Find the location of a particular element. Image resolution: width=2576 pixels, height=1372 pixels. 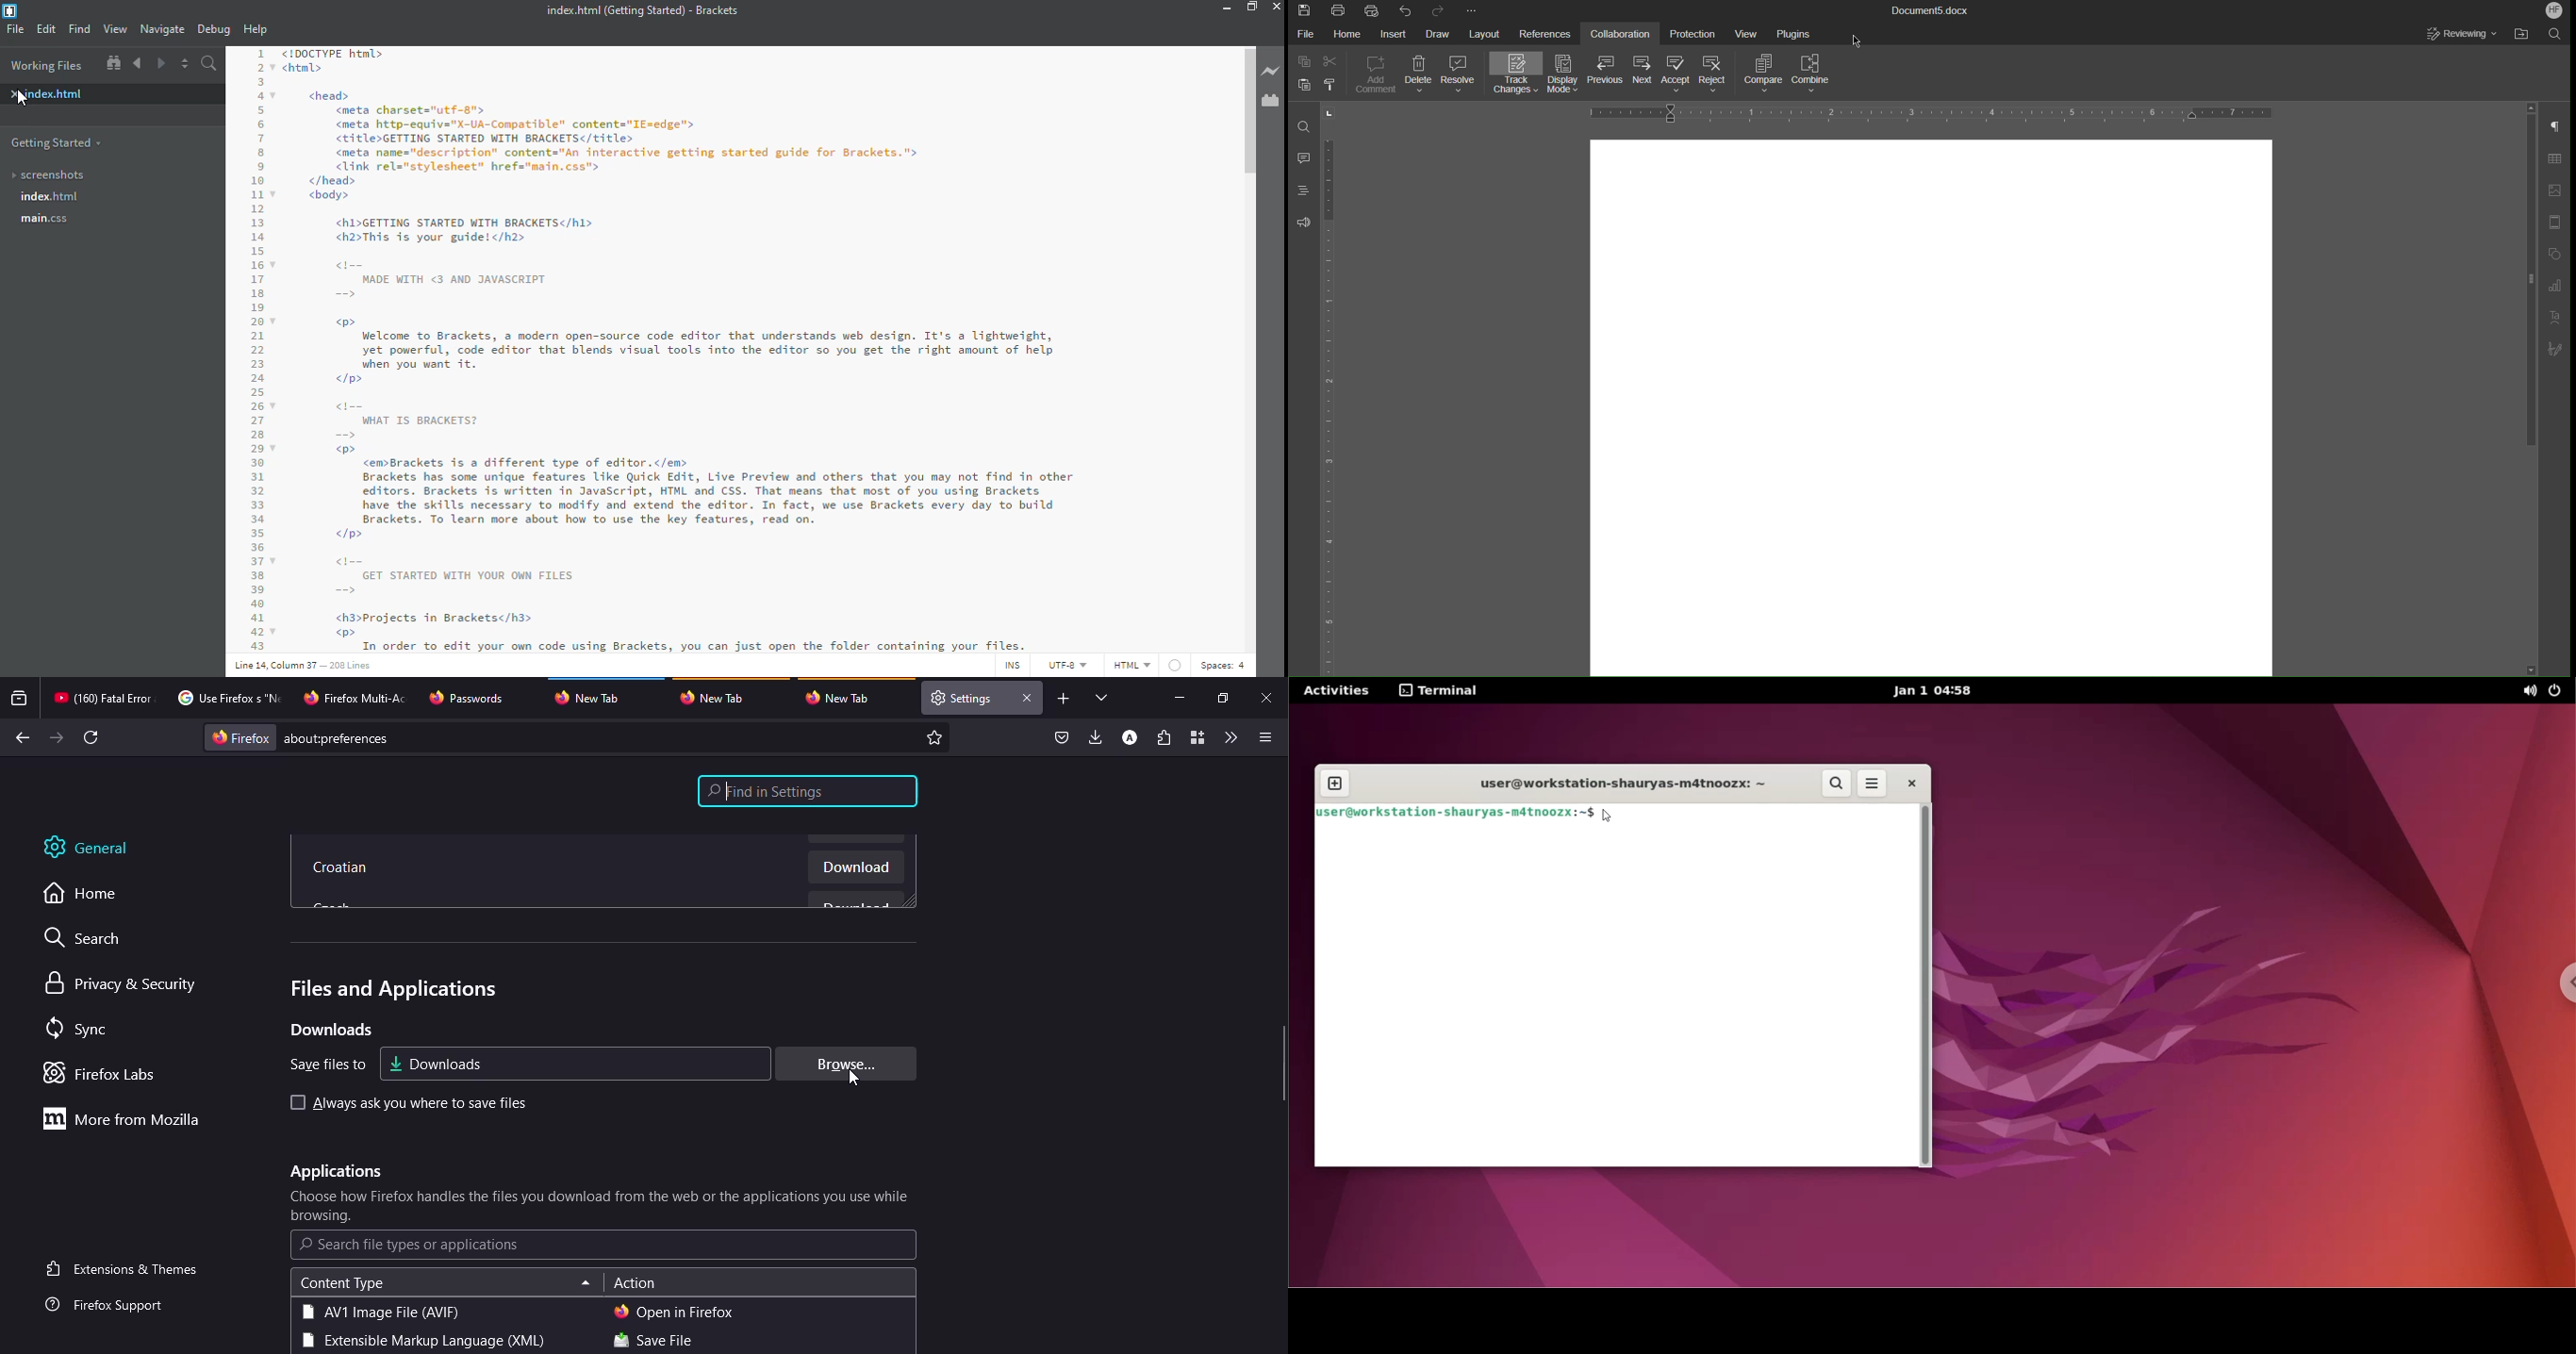

Open File Location is located at coordinates (2521, 36).